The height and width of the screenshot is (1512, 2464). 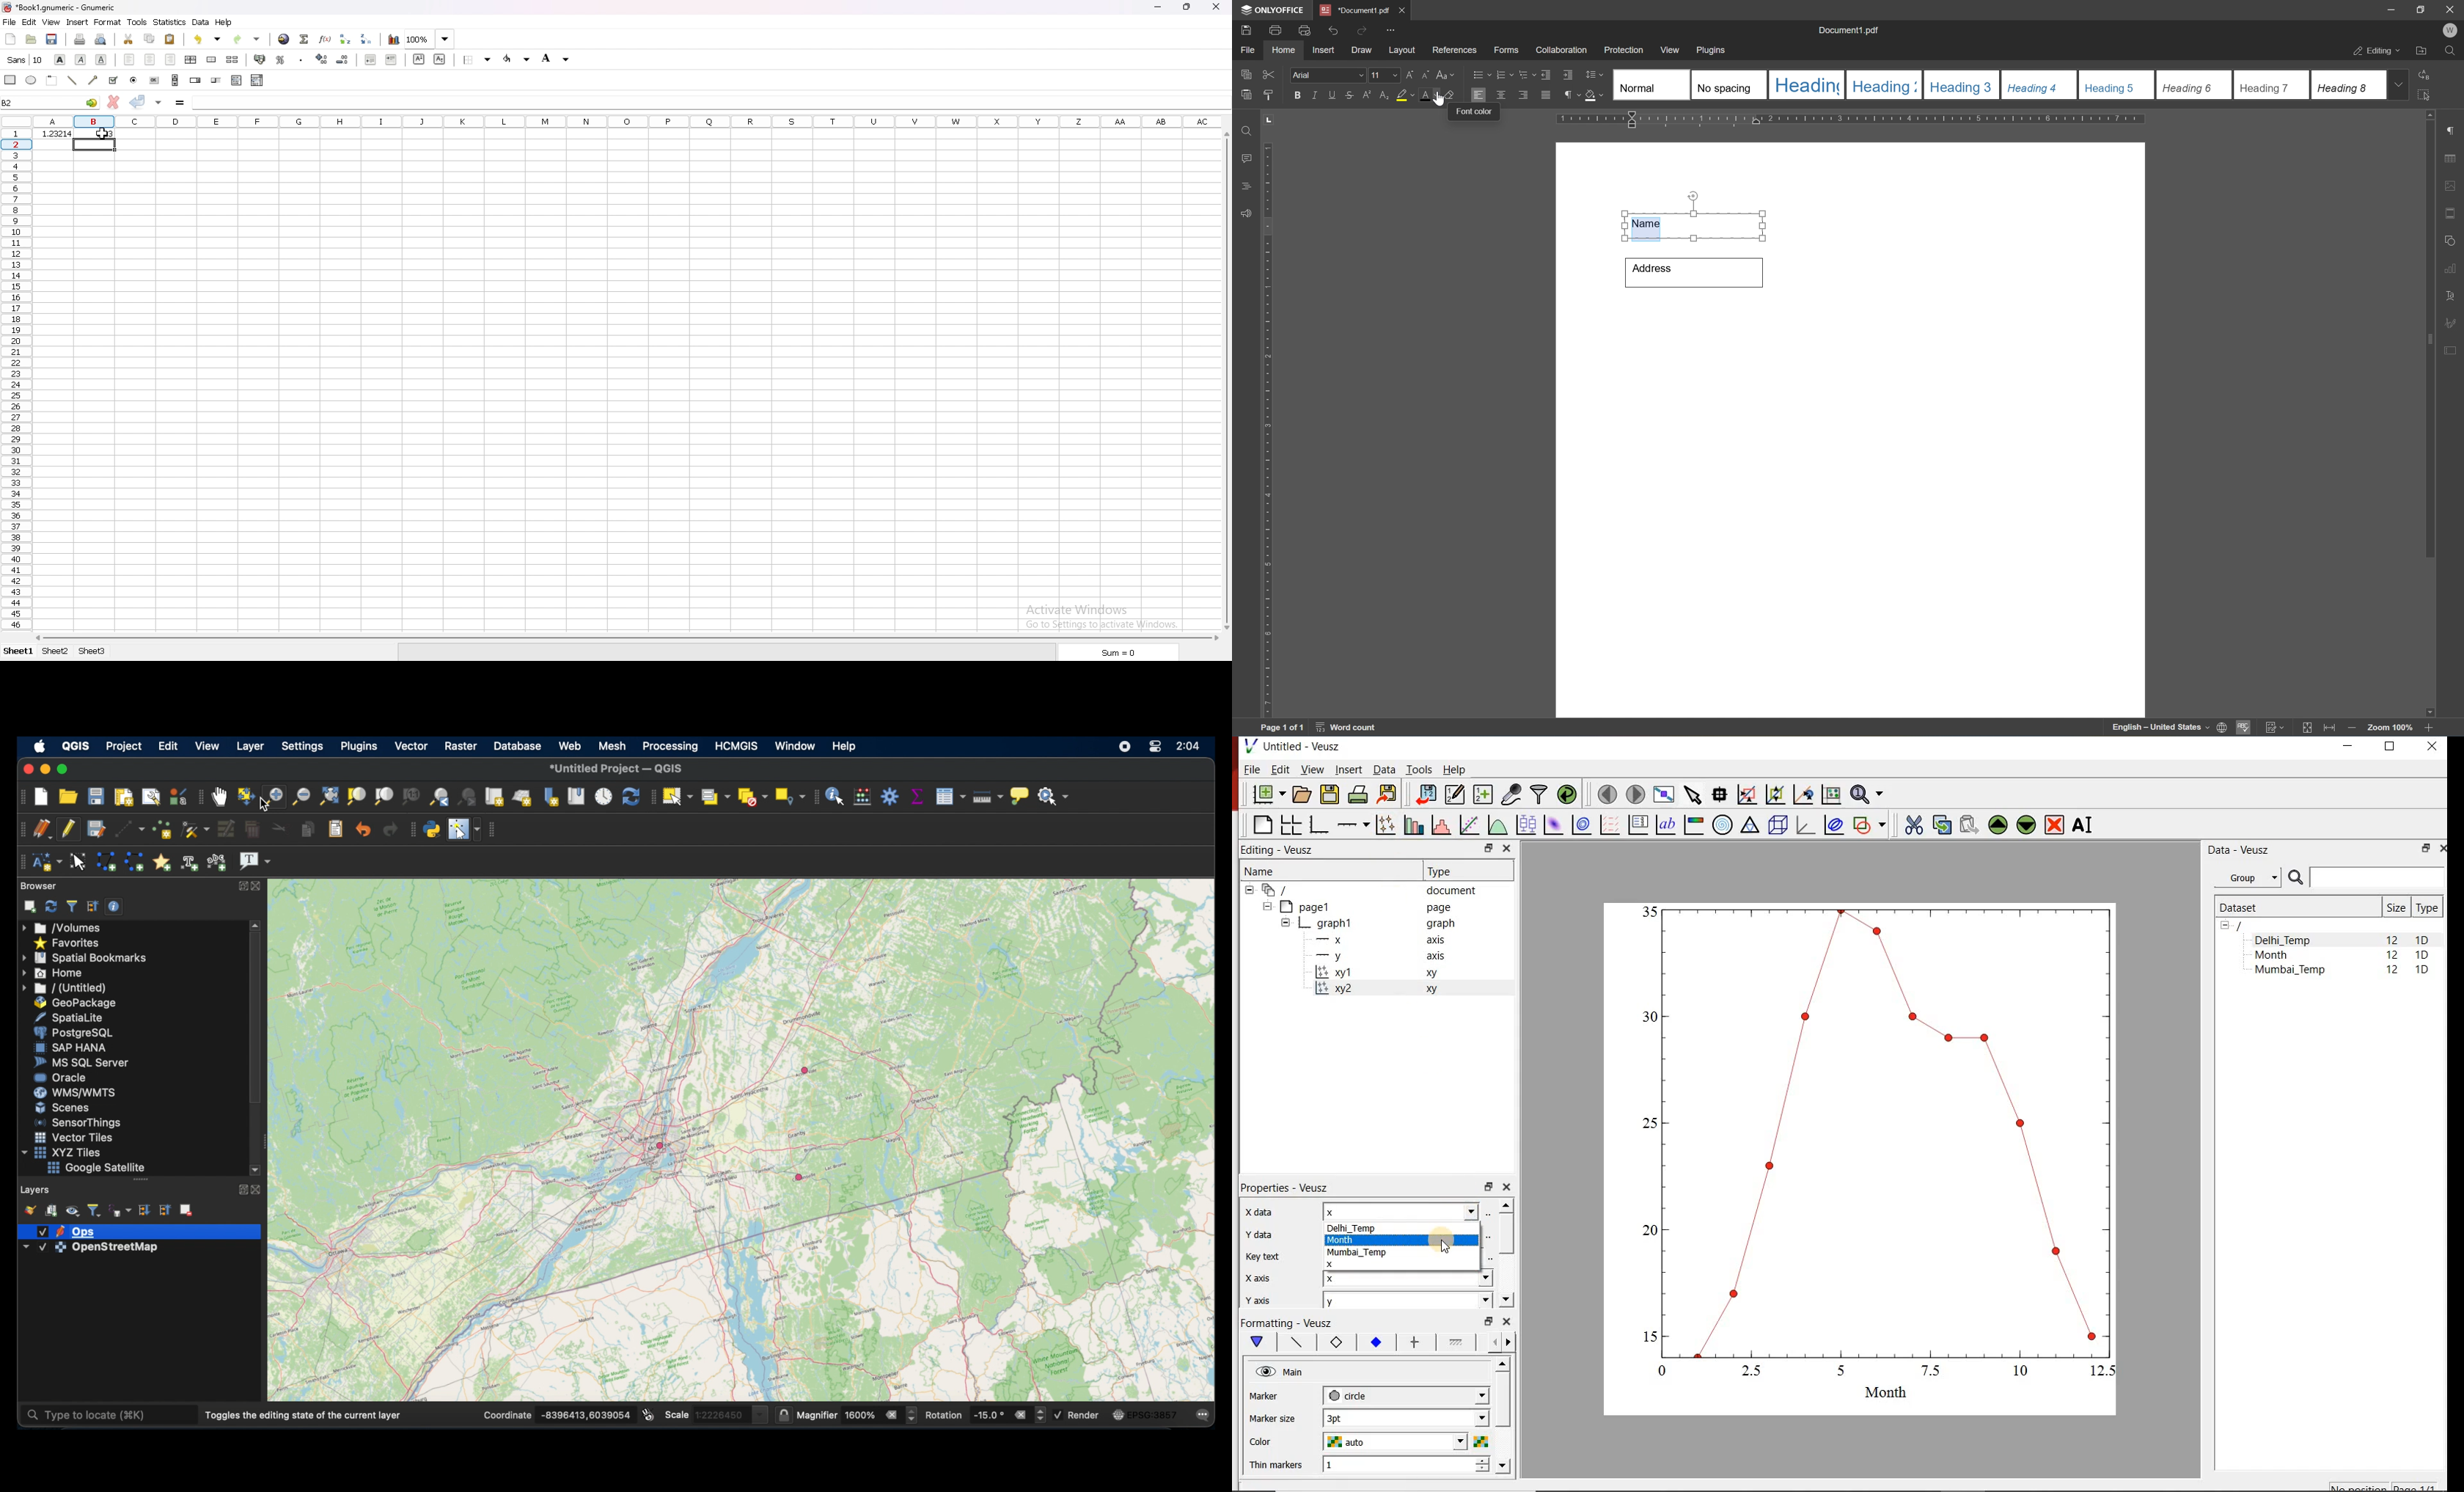 I want to click on new, so click(x=11, y=39).